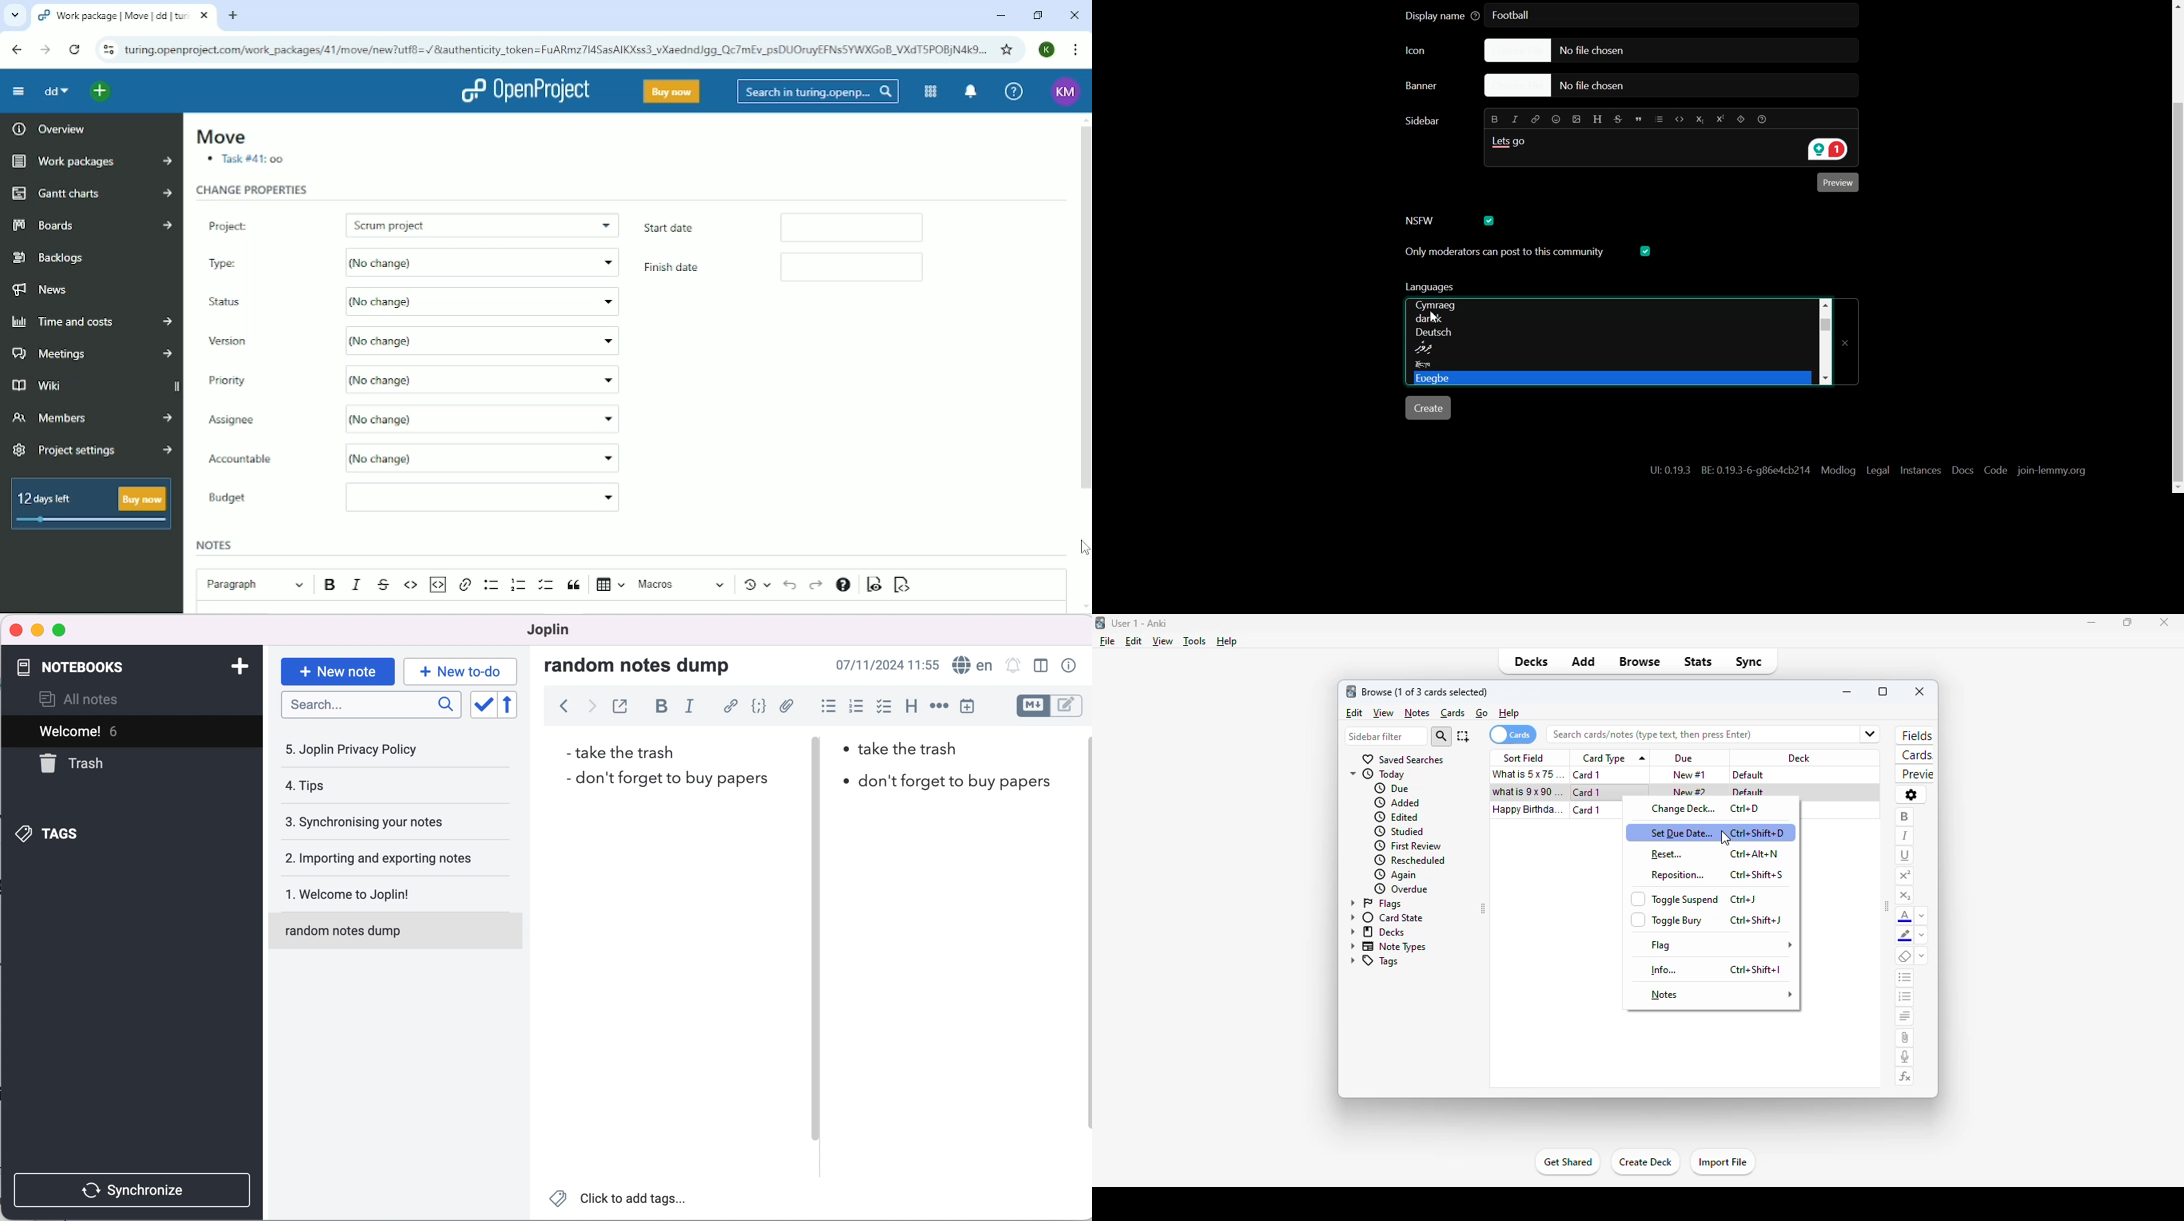  What do you see at coordinates (999, 16) in the screenshot?
I see `Minimize` at bounding box center [999, 16].